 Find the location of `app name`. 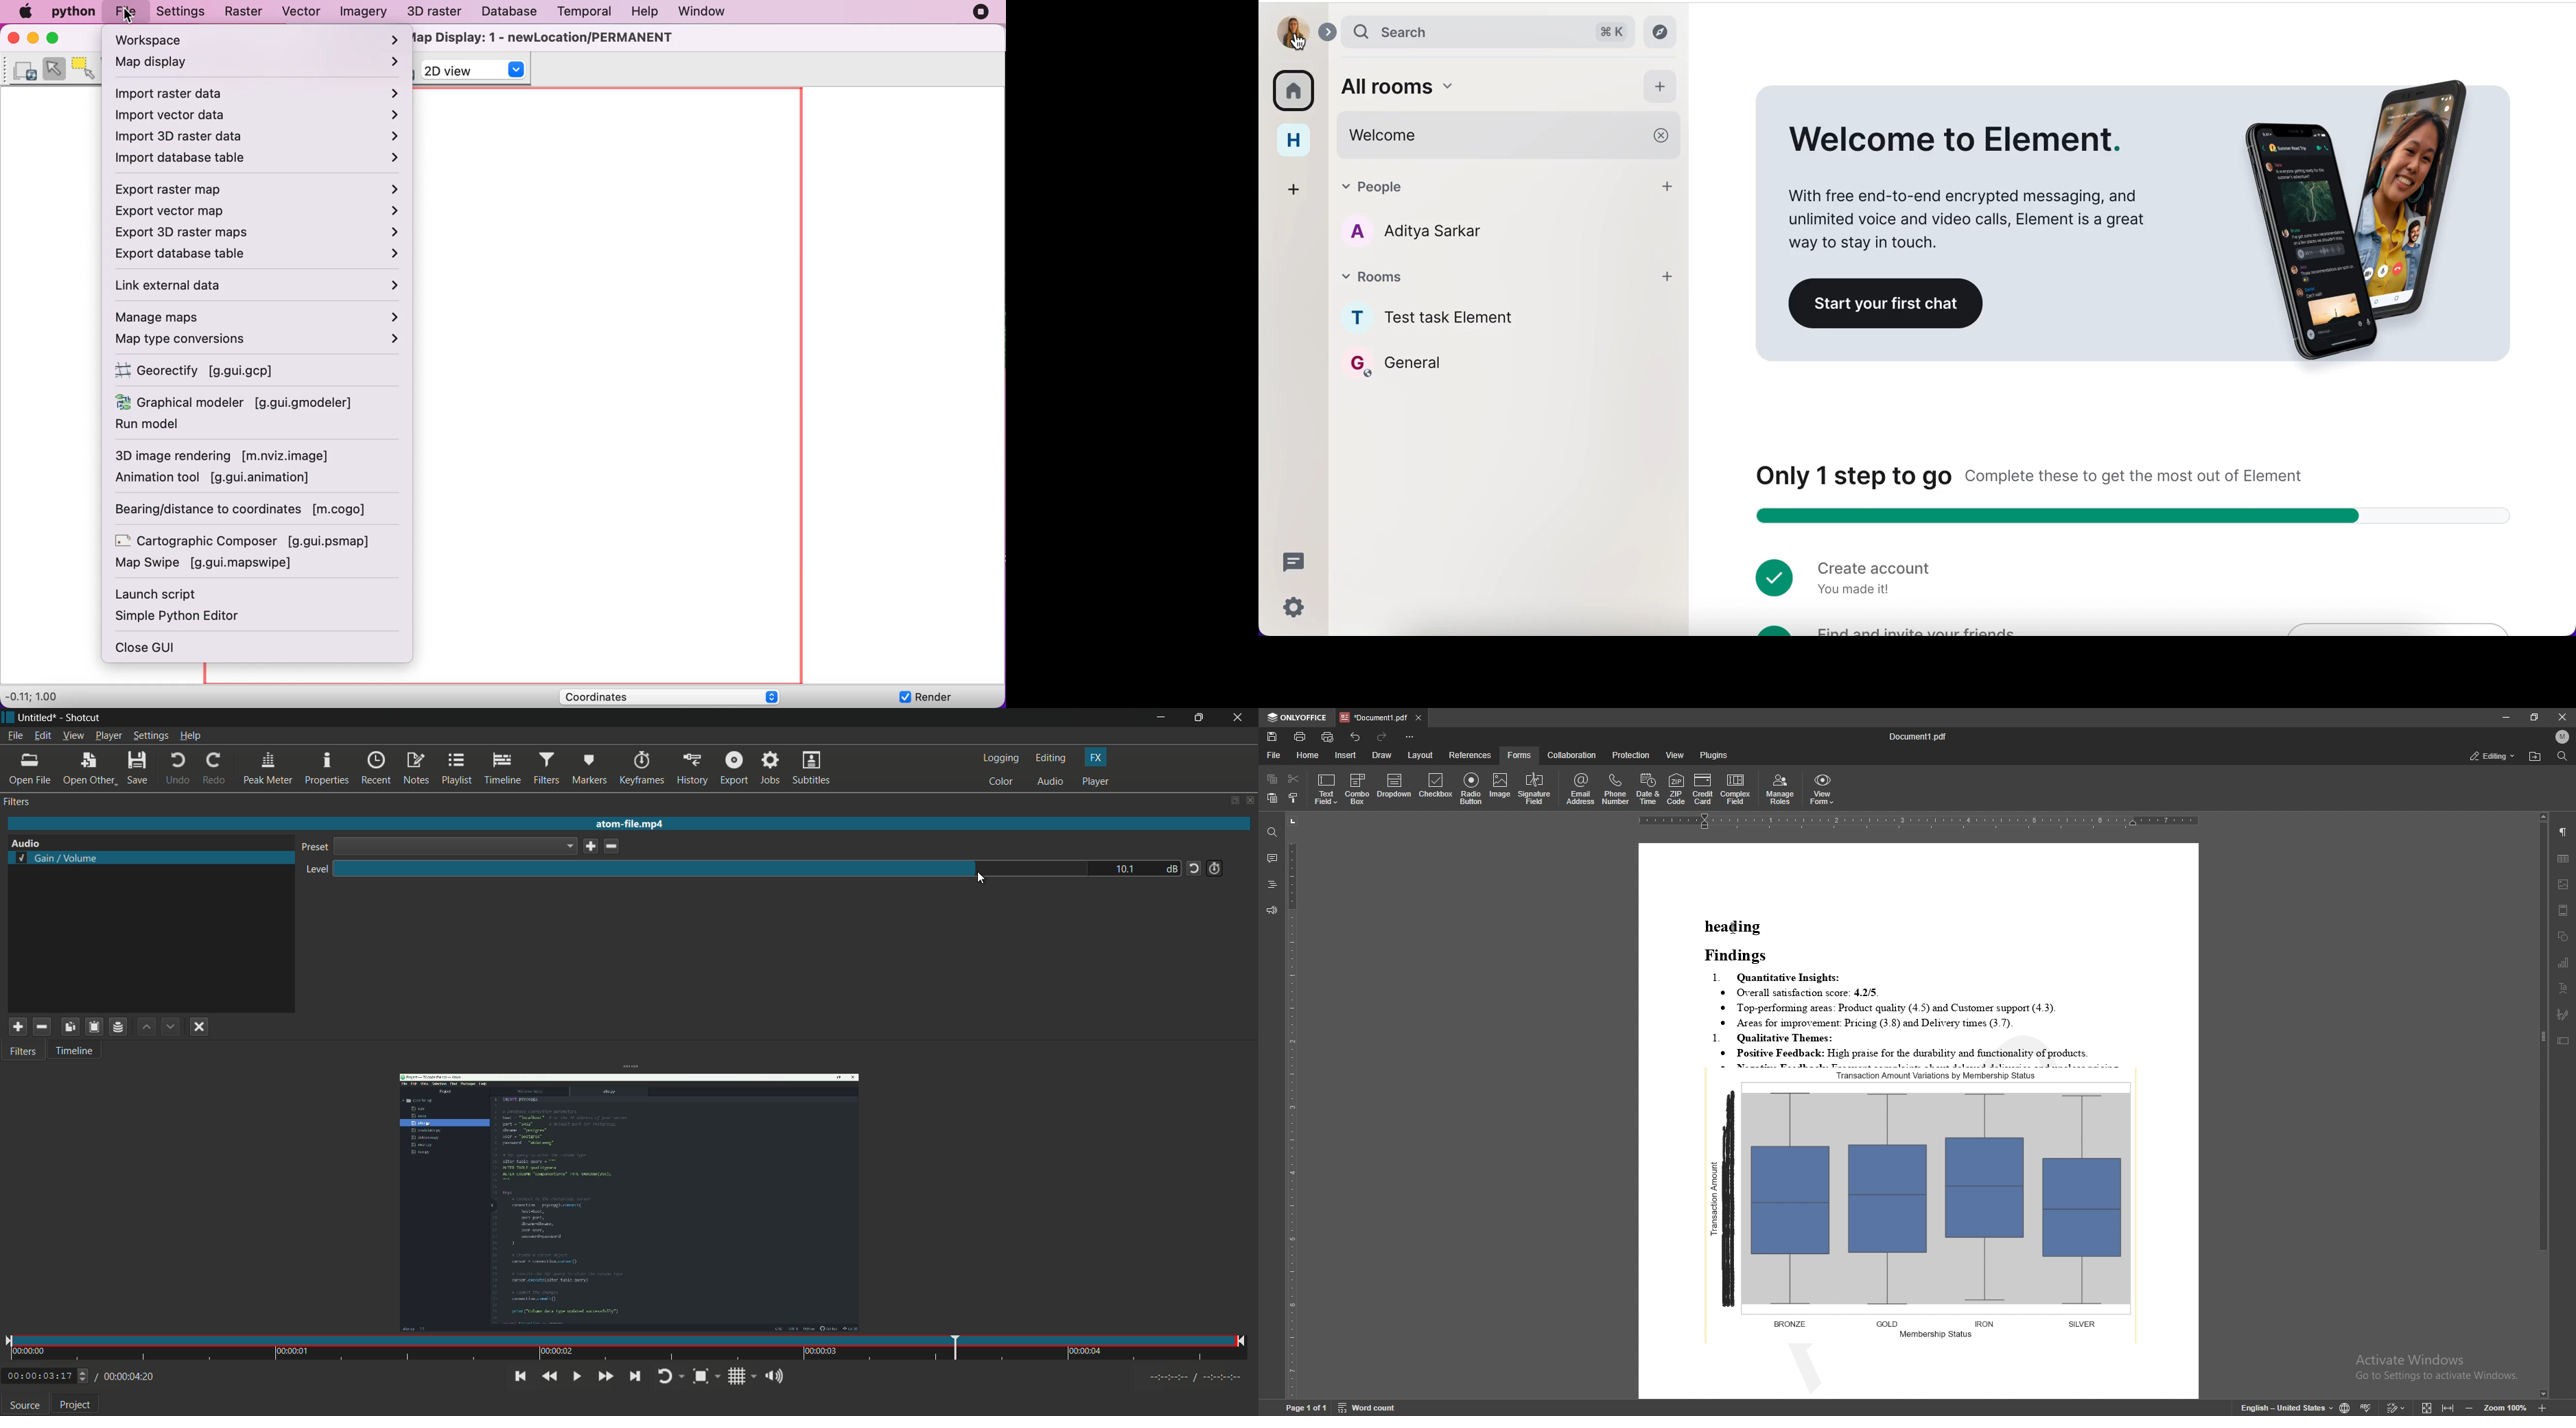

app name is located at coordinates (81, 718).